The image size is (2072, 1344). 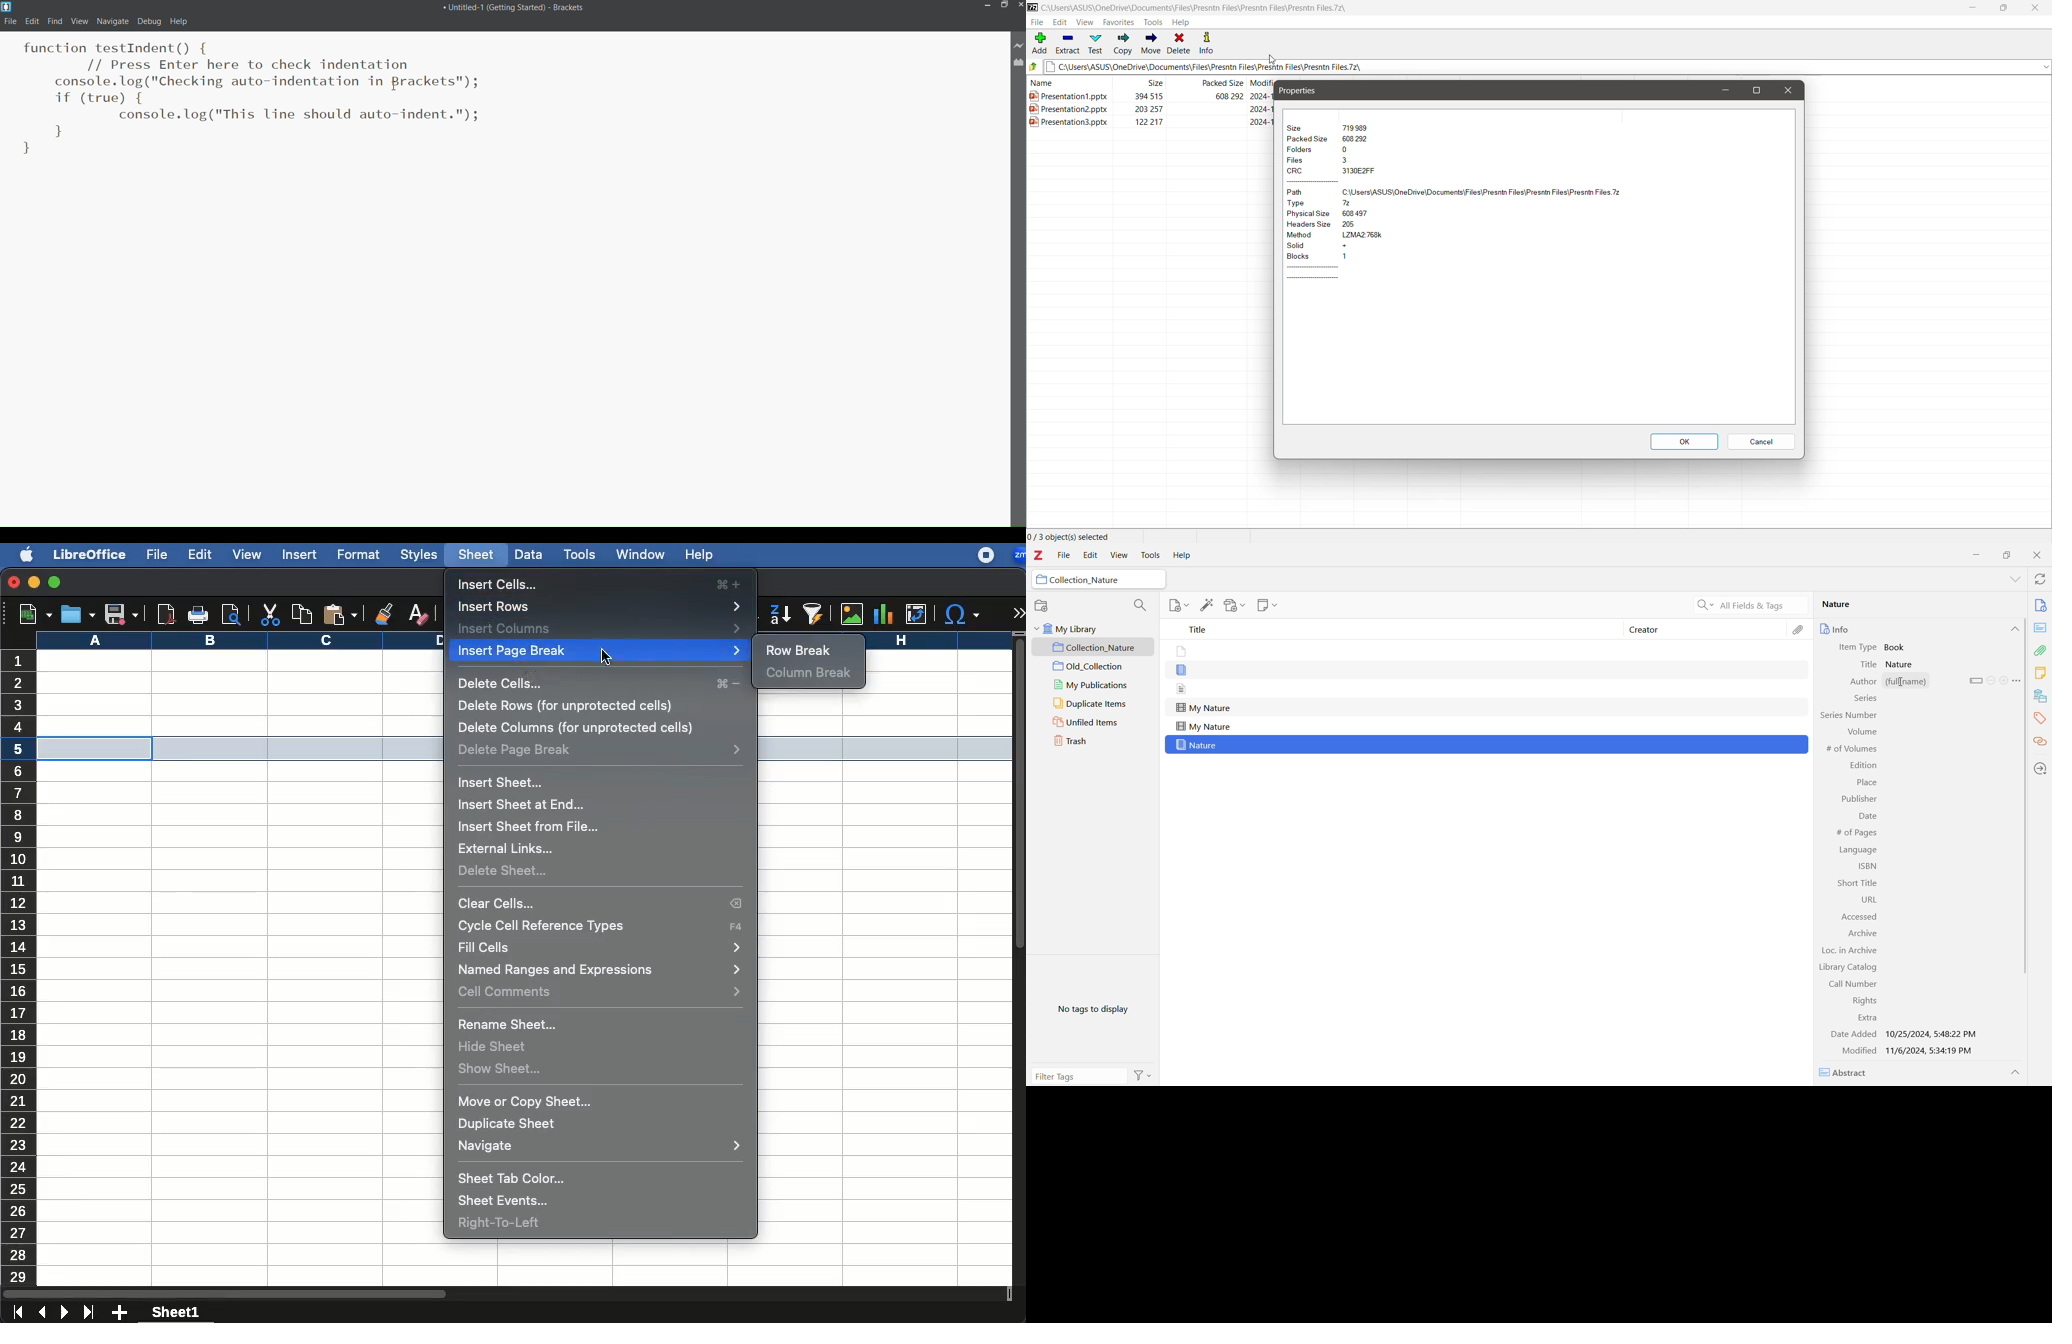 I want to click on help, so click(x=179, y=22).